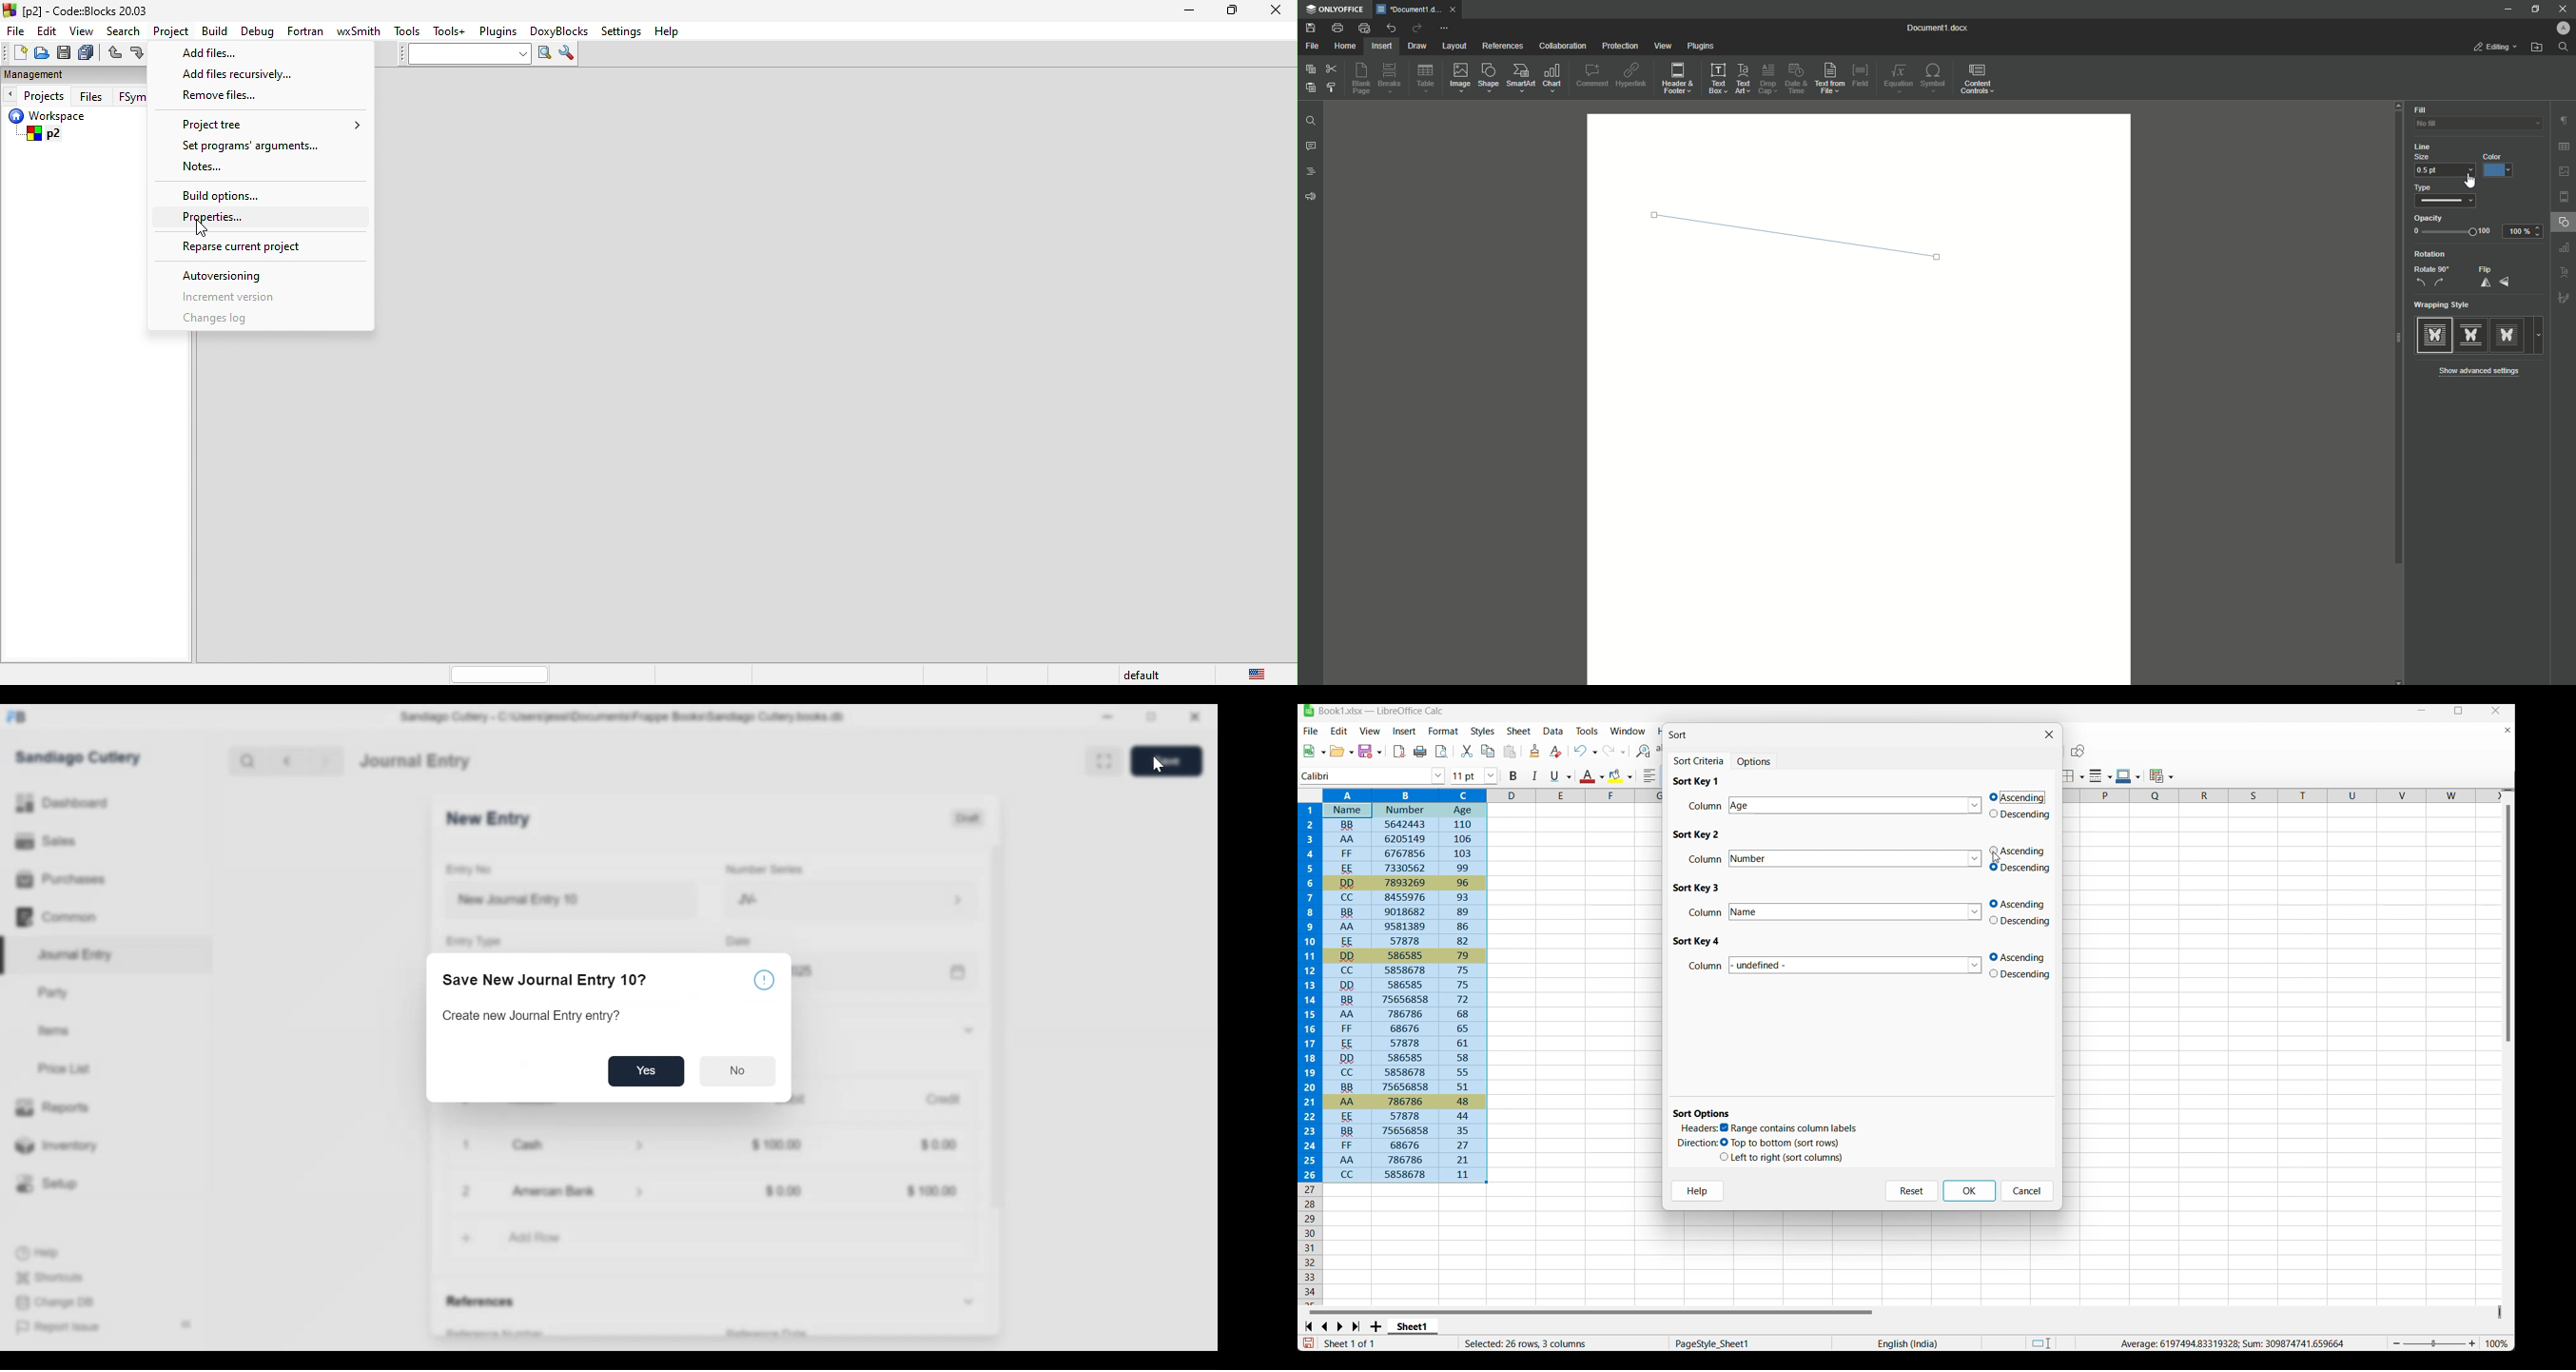  What do you see at coordinates (114, 54) in the screenshot?
I see `undo` at bounding box center [114, 54].